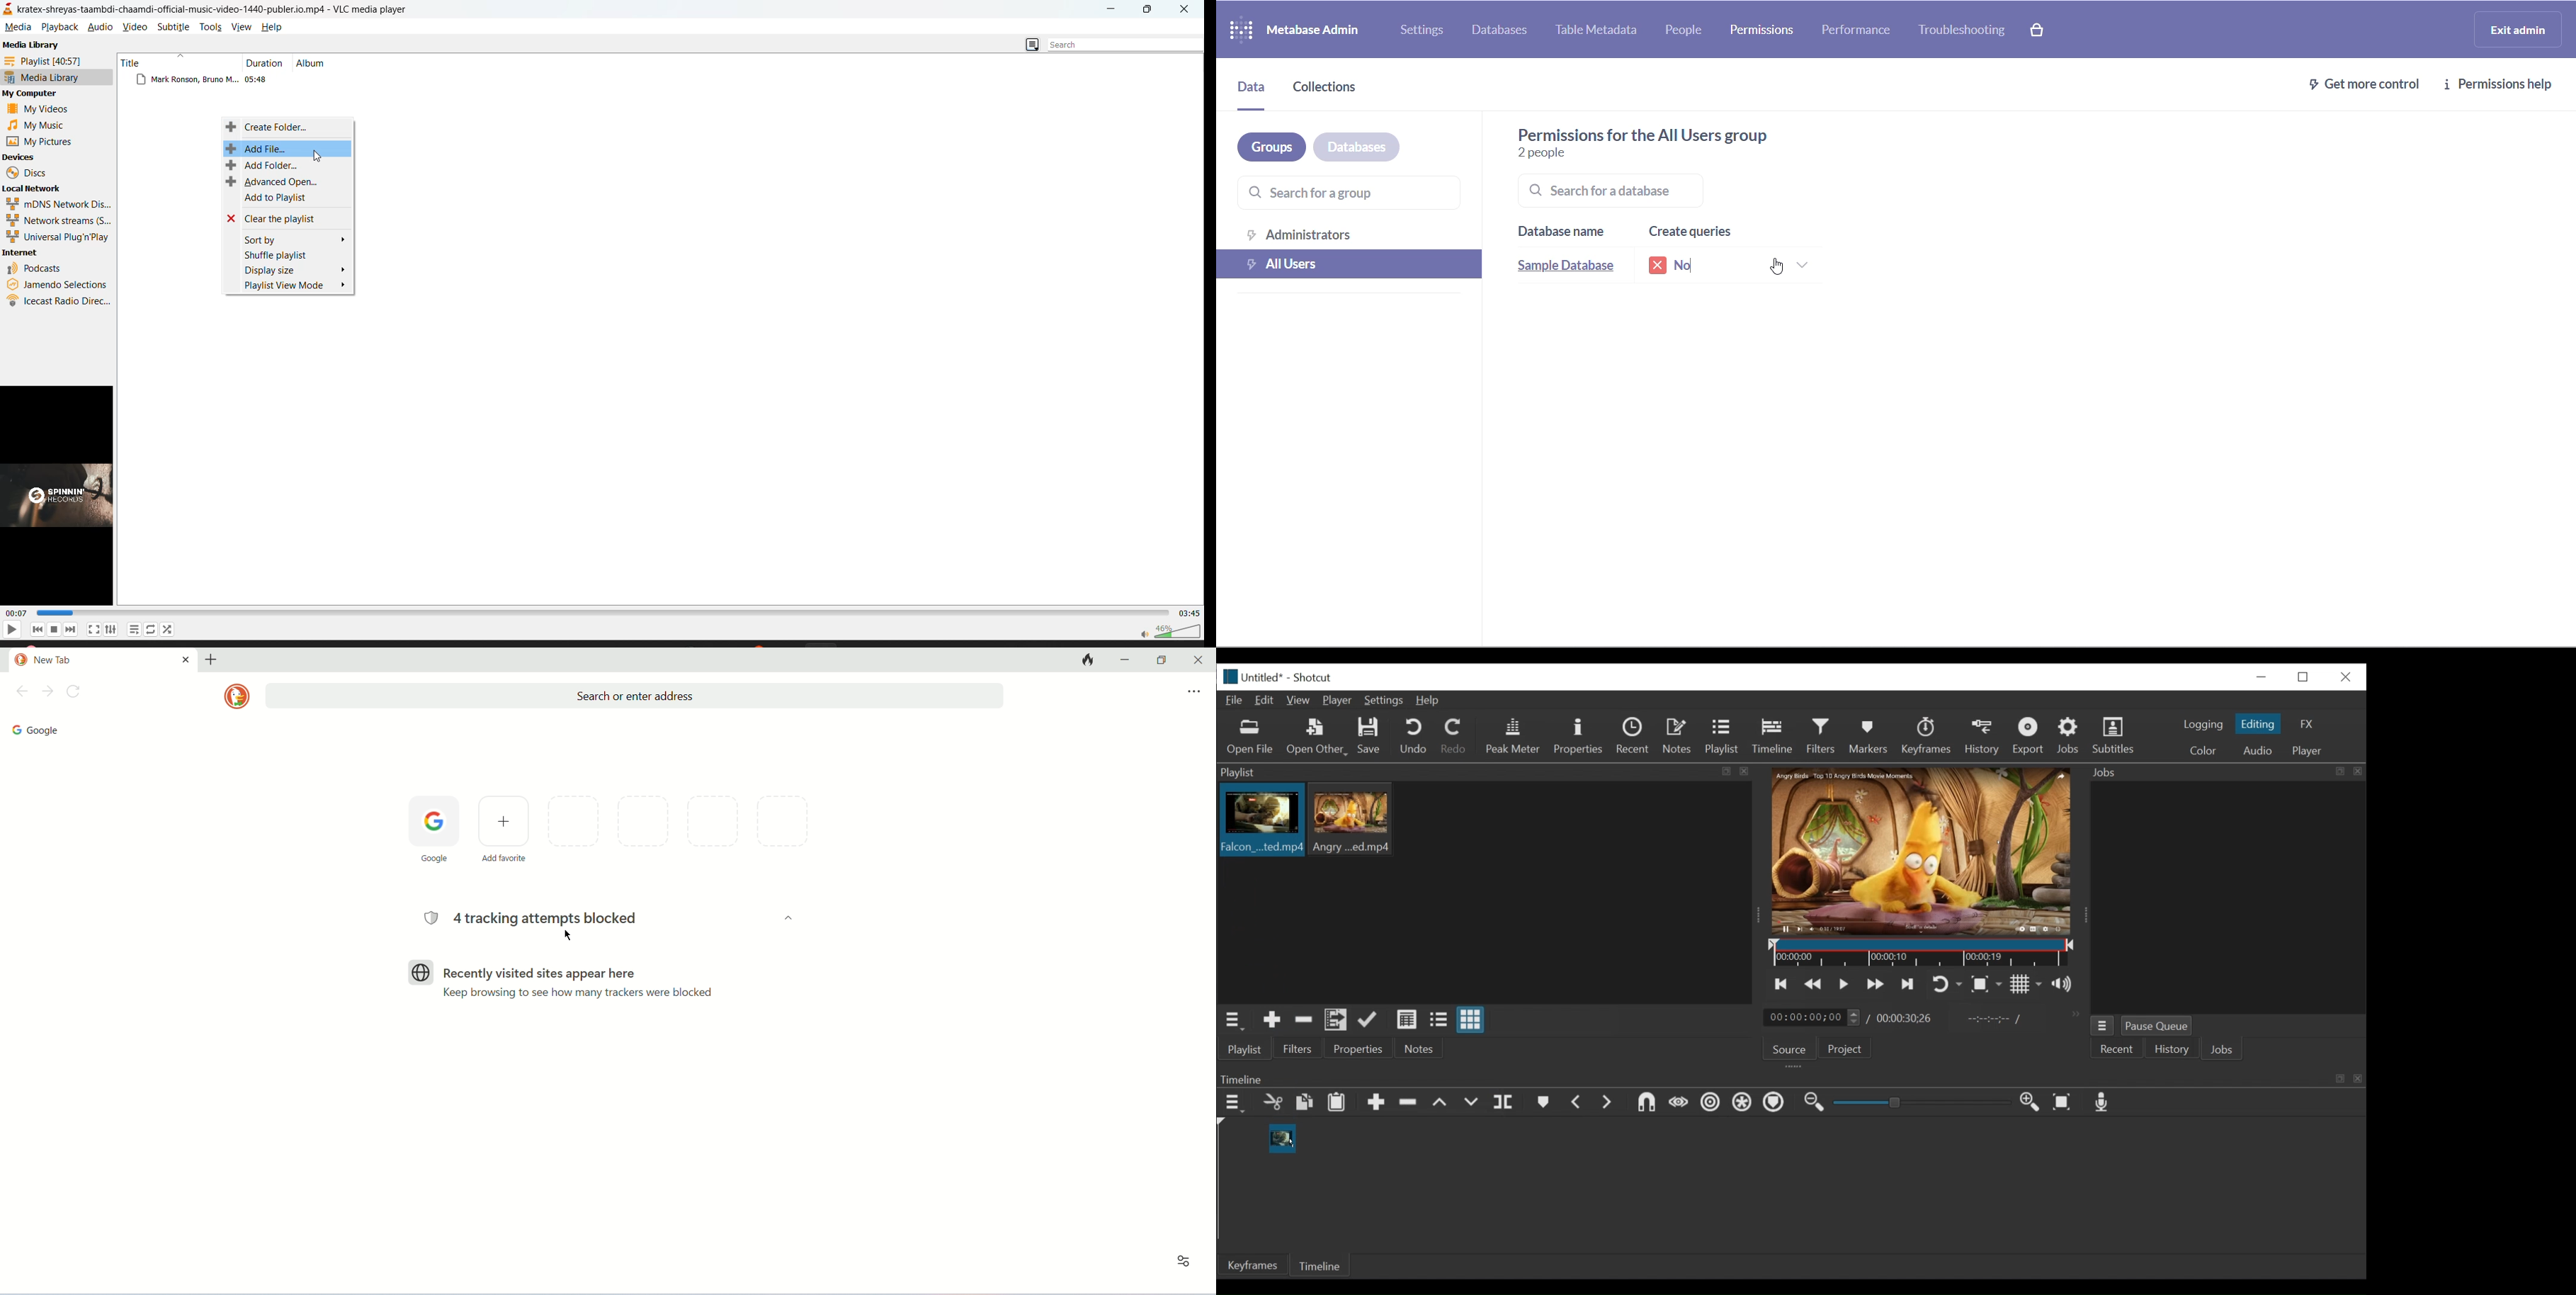 The height and width of the screenshot is (1316, 2576). Describe the element at coordinates (1376, 1105) in the screenshot. I see `Append` at that location.